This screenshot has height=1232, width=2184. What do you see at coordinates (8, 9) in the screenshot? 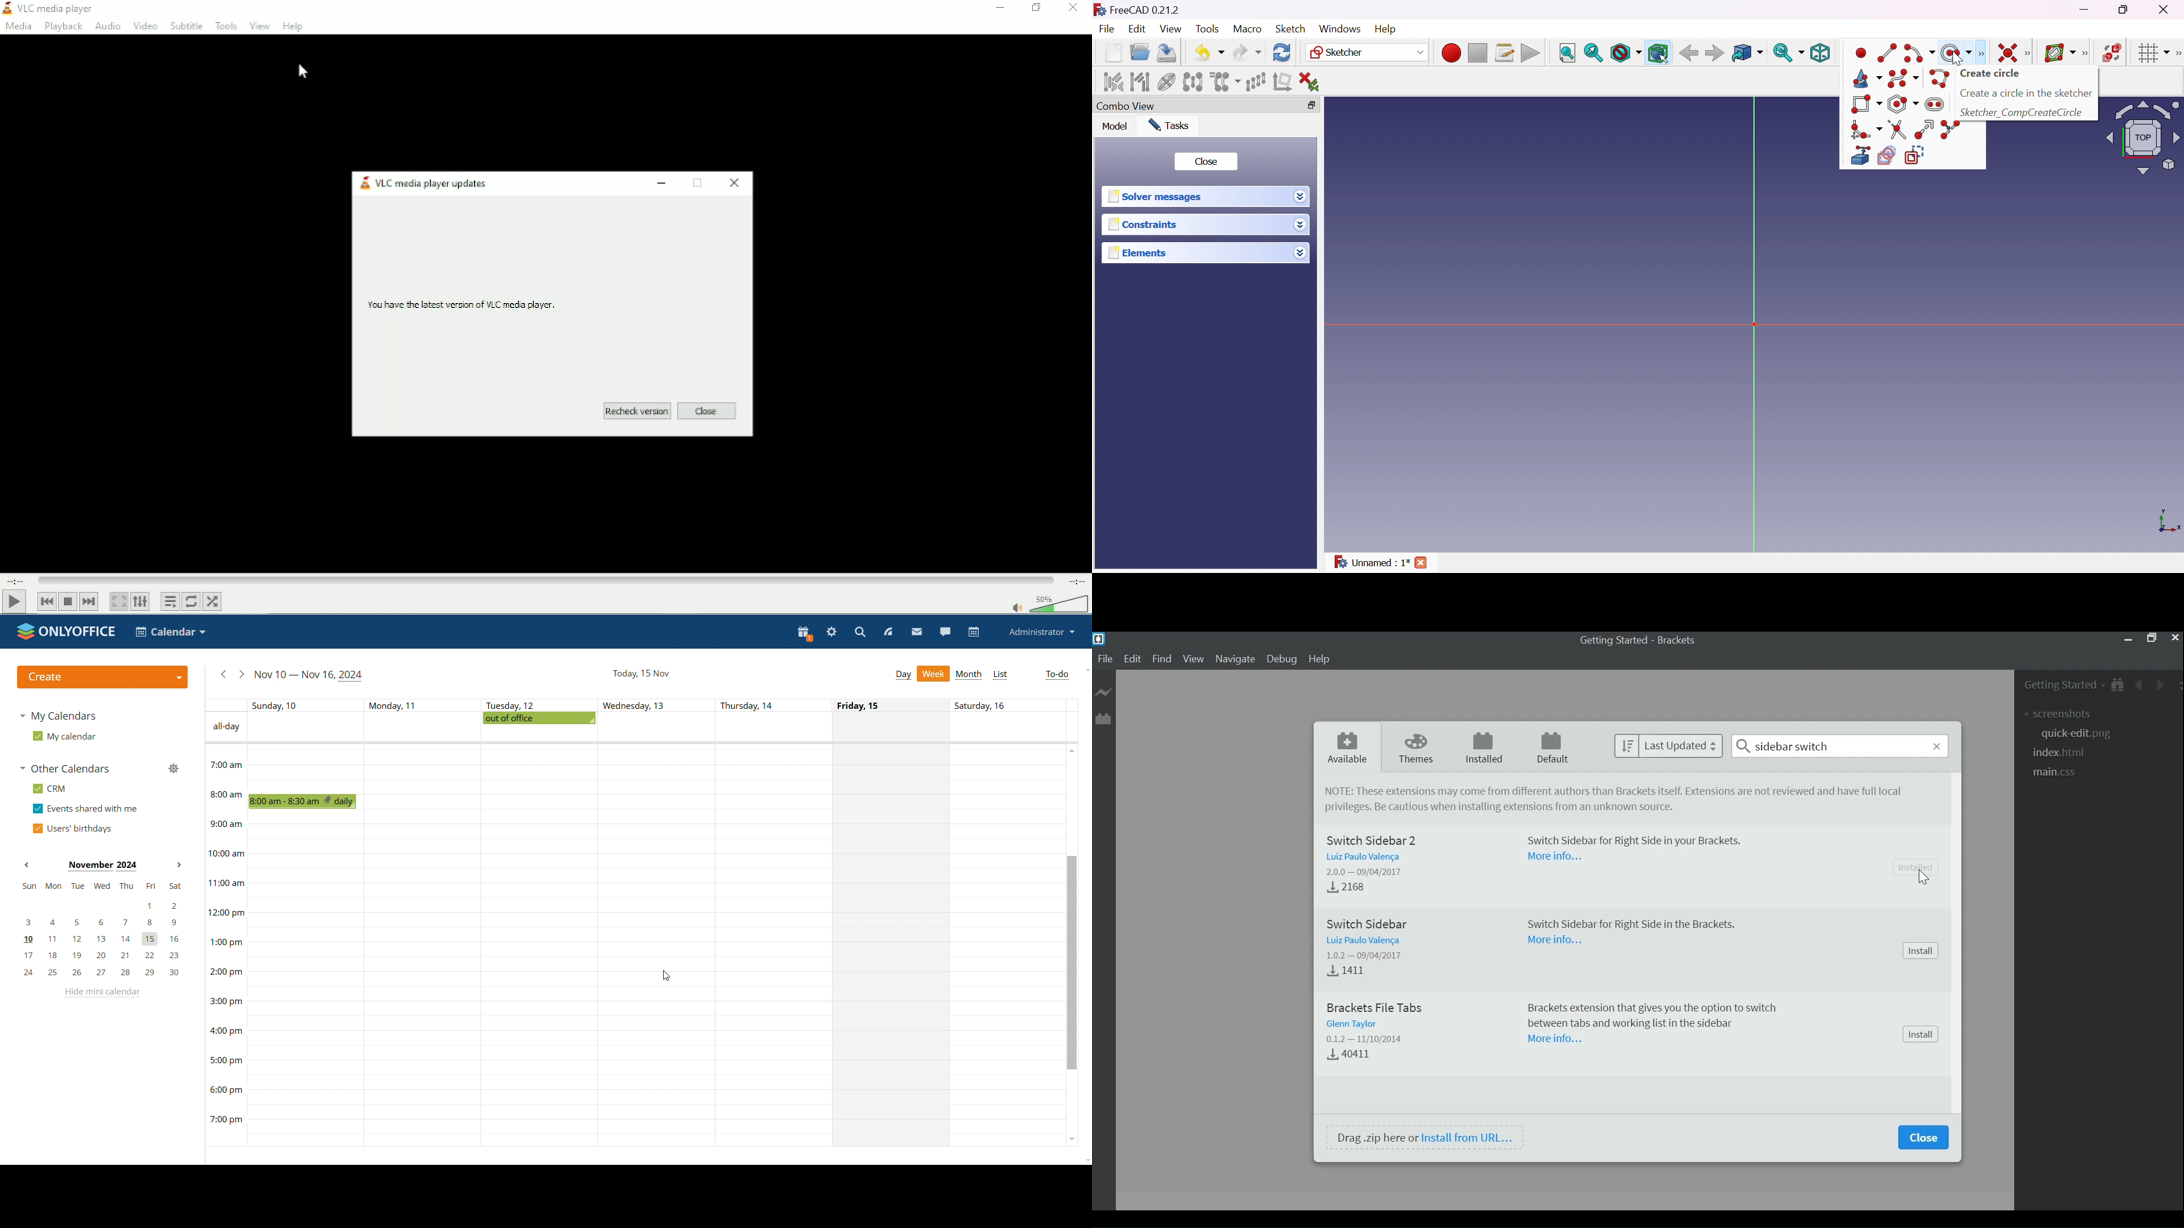
I see `` at bounding box center [8, 9].